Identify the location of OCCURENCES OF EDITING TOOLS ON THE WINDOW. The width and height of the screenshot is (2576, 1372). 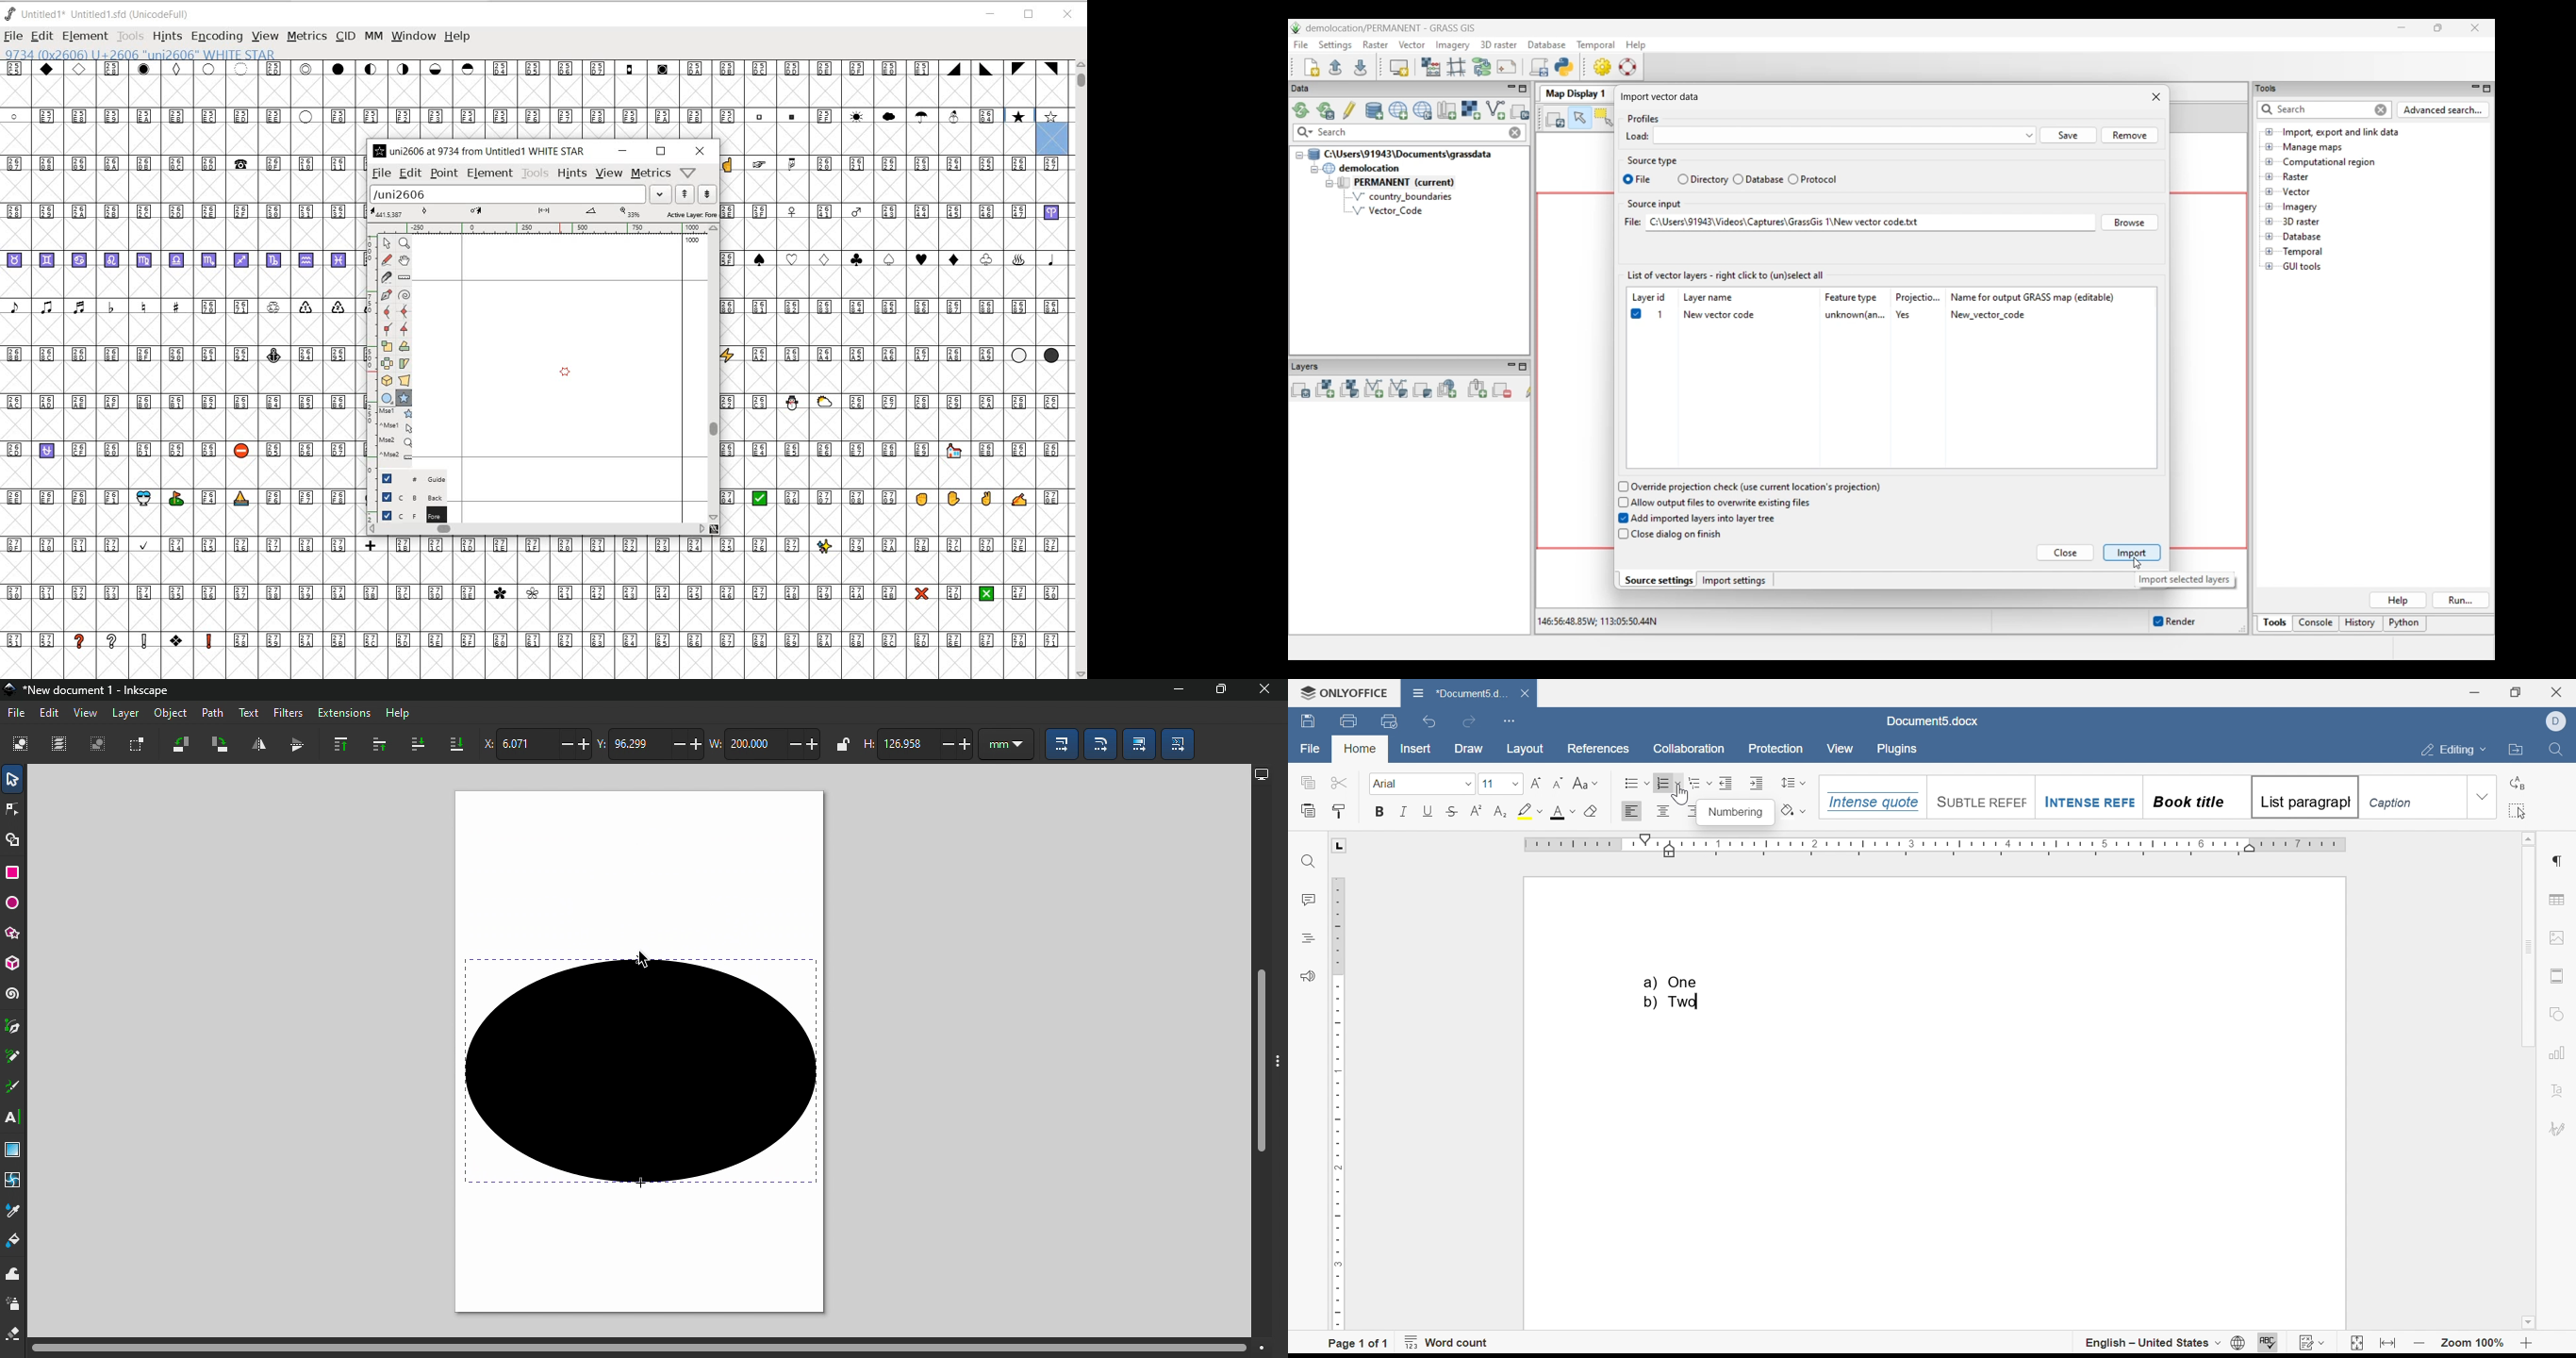
(397, 434).